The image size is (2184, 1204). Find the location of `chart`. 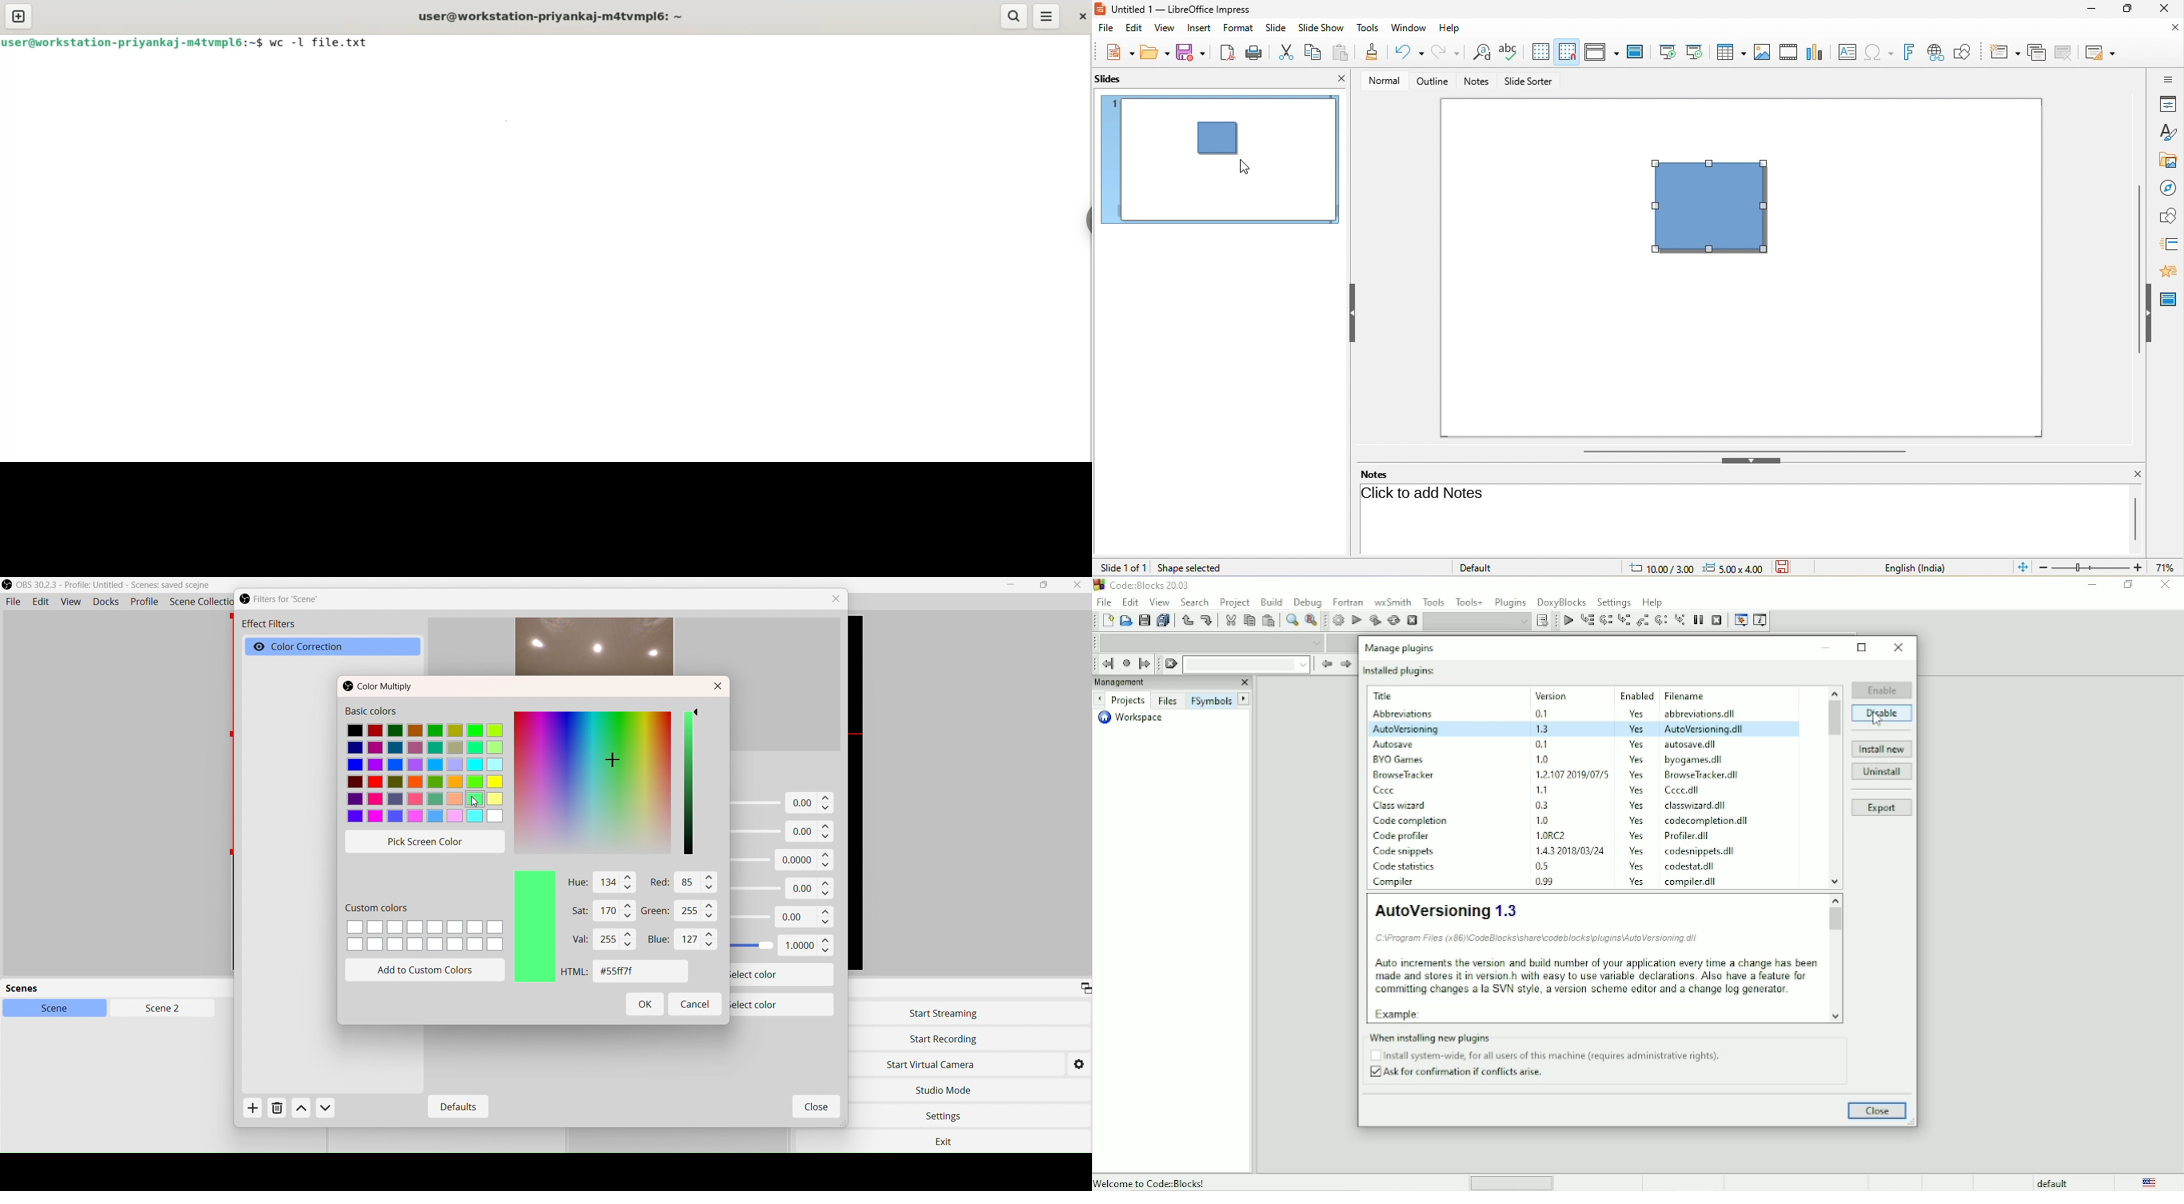

chart is located at coordinates (1815, 50).